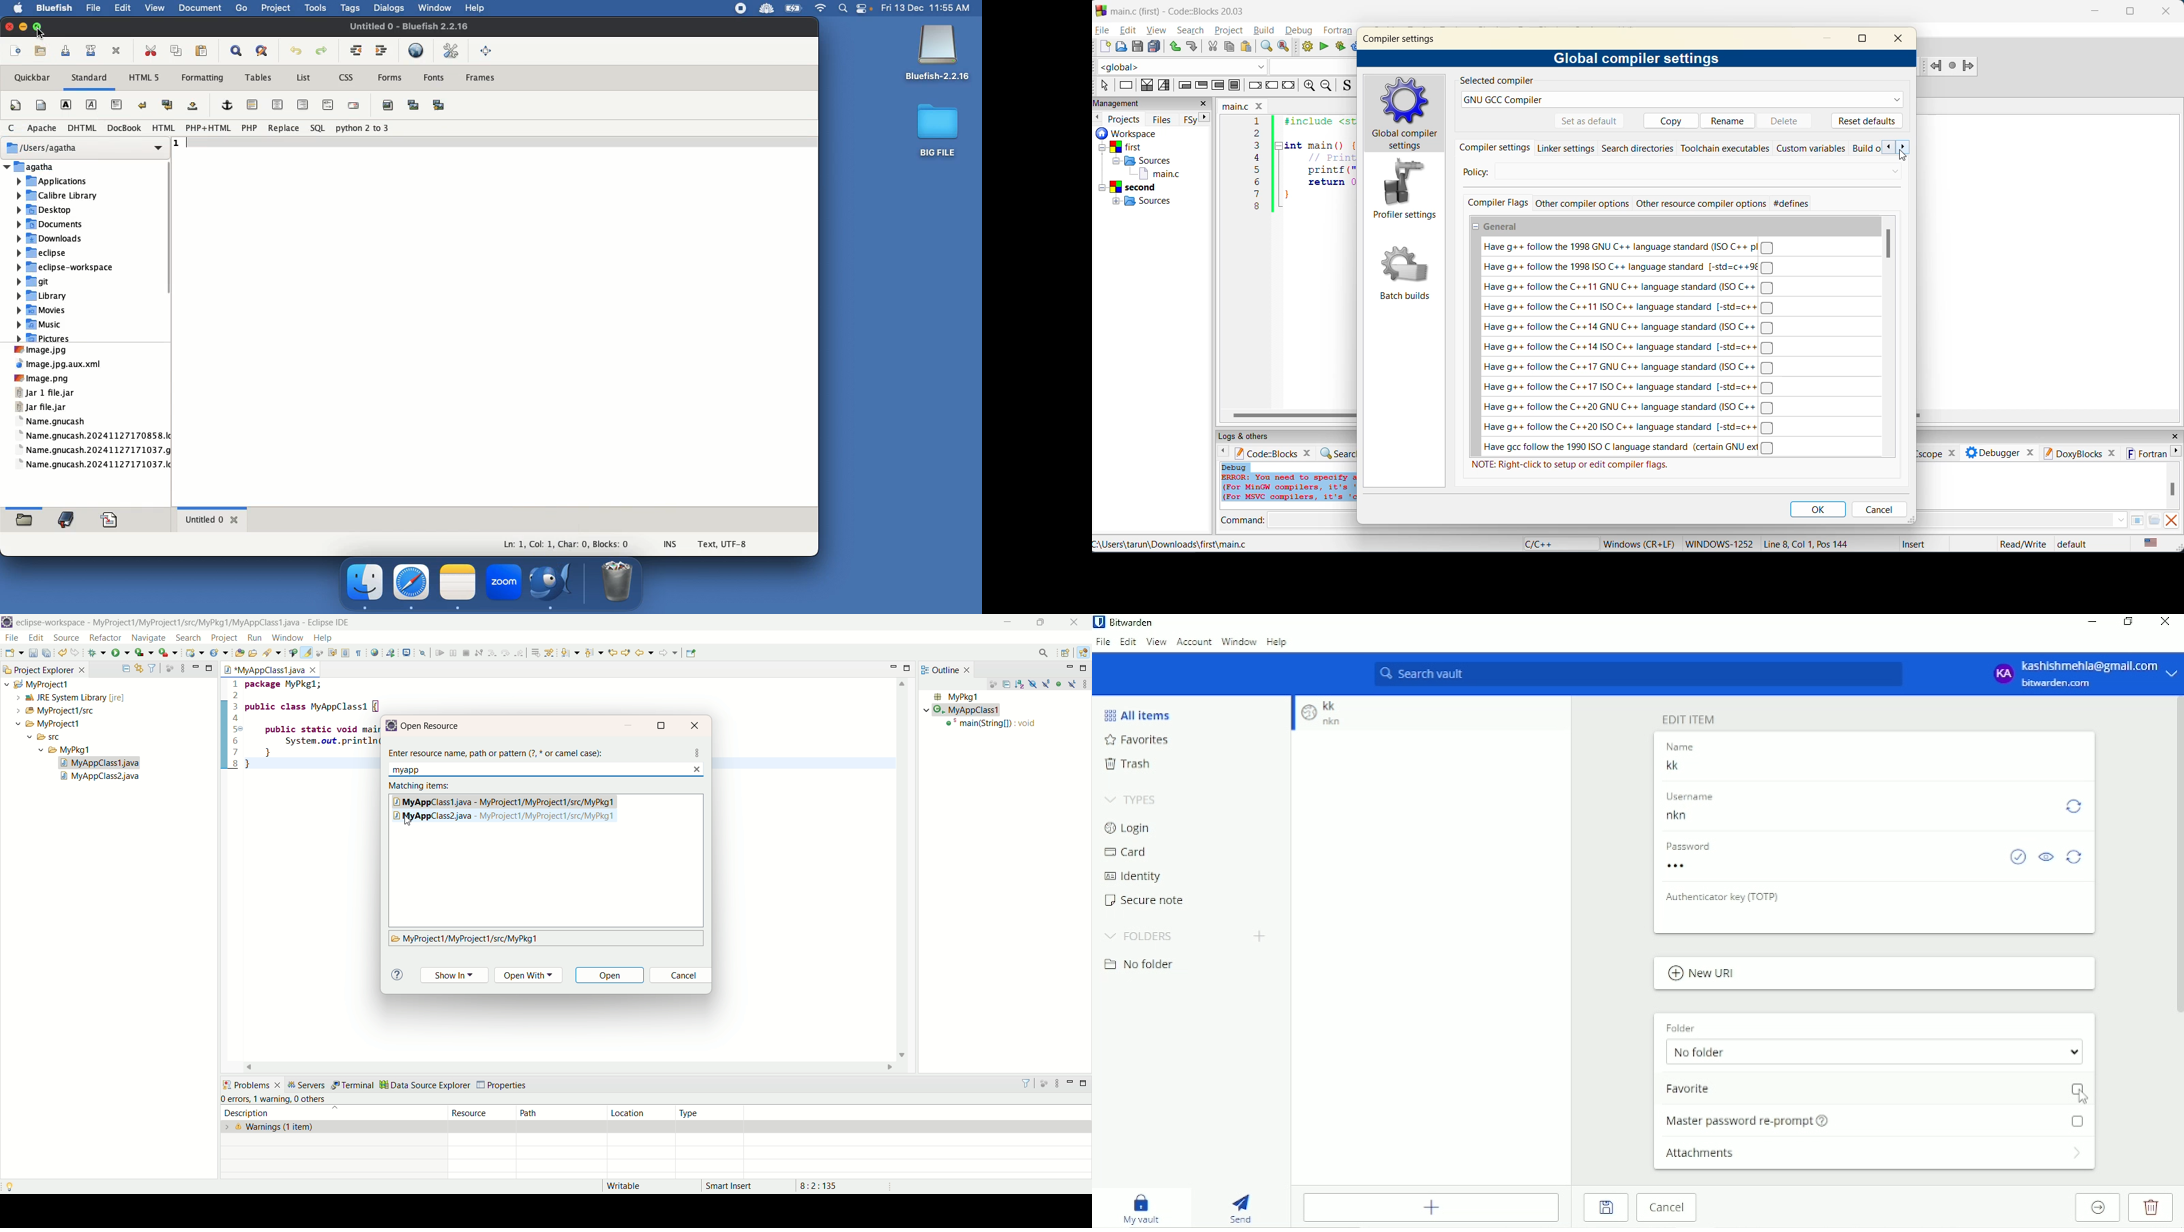 The width and height of the screenshot is (2184, 1232). What do you see at coordinates (439, 105) in the screenshot?
I see `Multi thumbnail` at bounding box center [439, 105].